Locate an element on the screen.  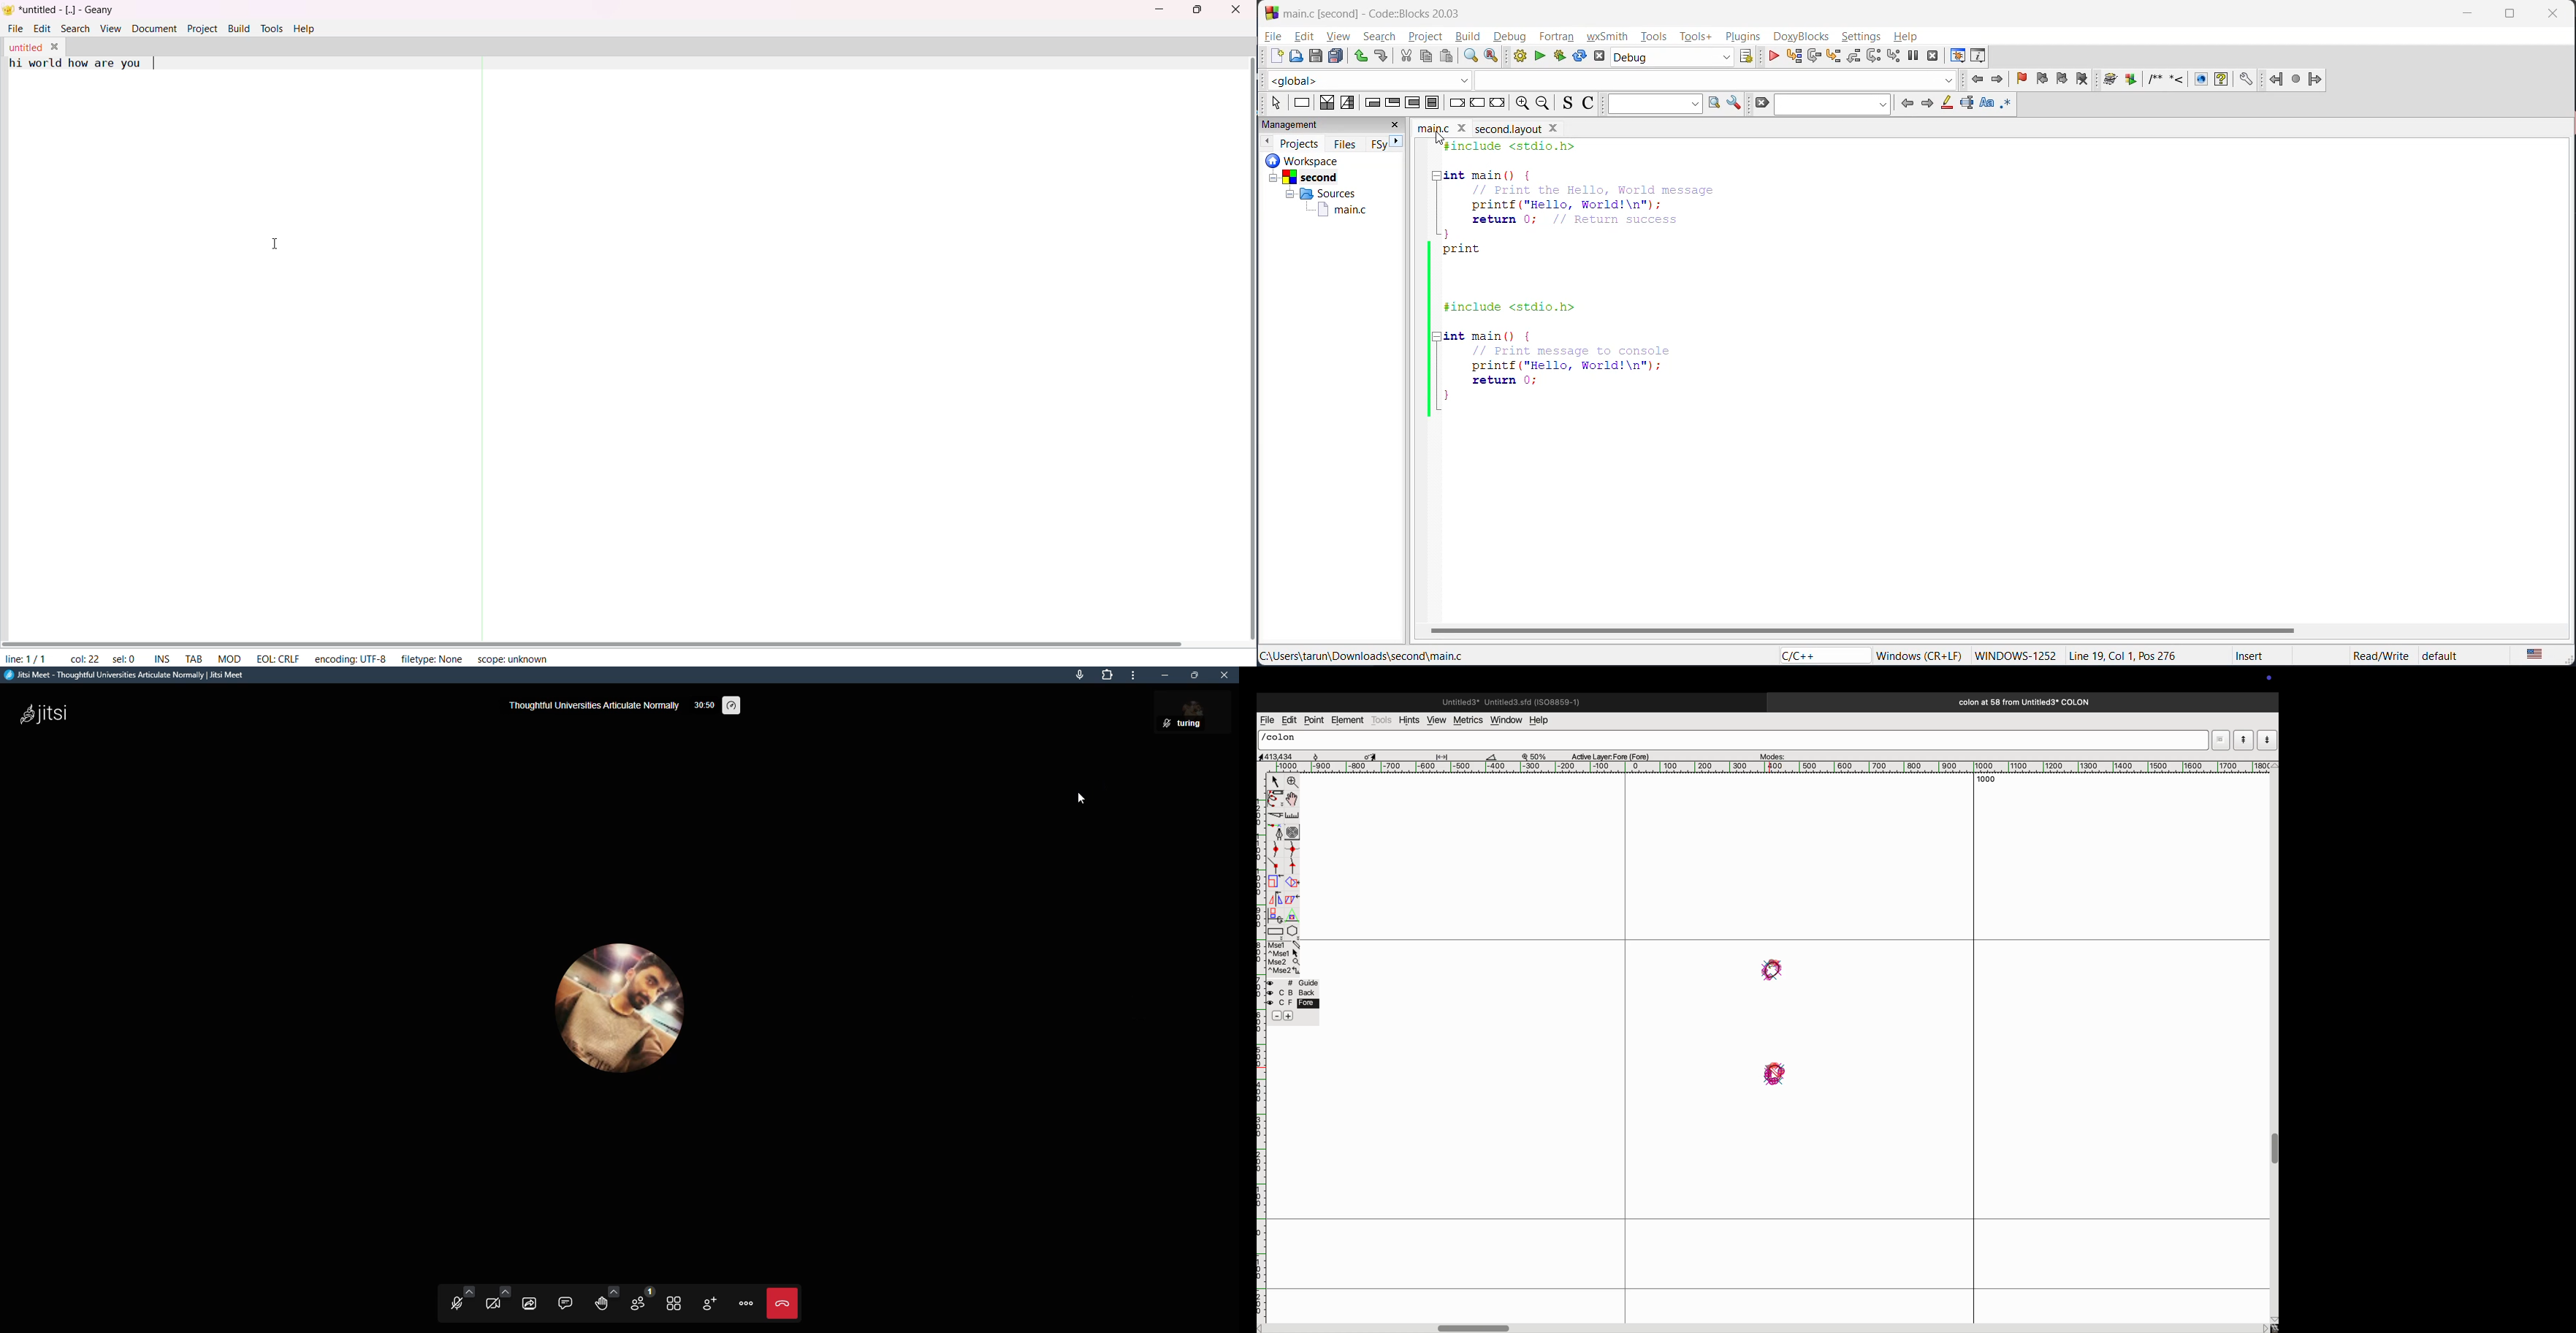
close is located at coordinates (1396, 126).